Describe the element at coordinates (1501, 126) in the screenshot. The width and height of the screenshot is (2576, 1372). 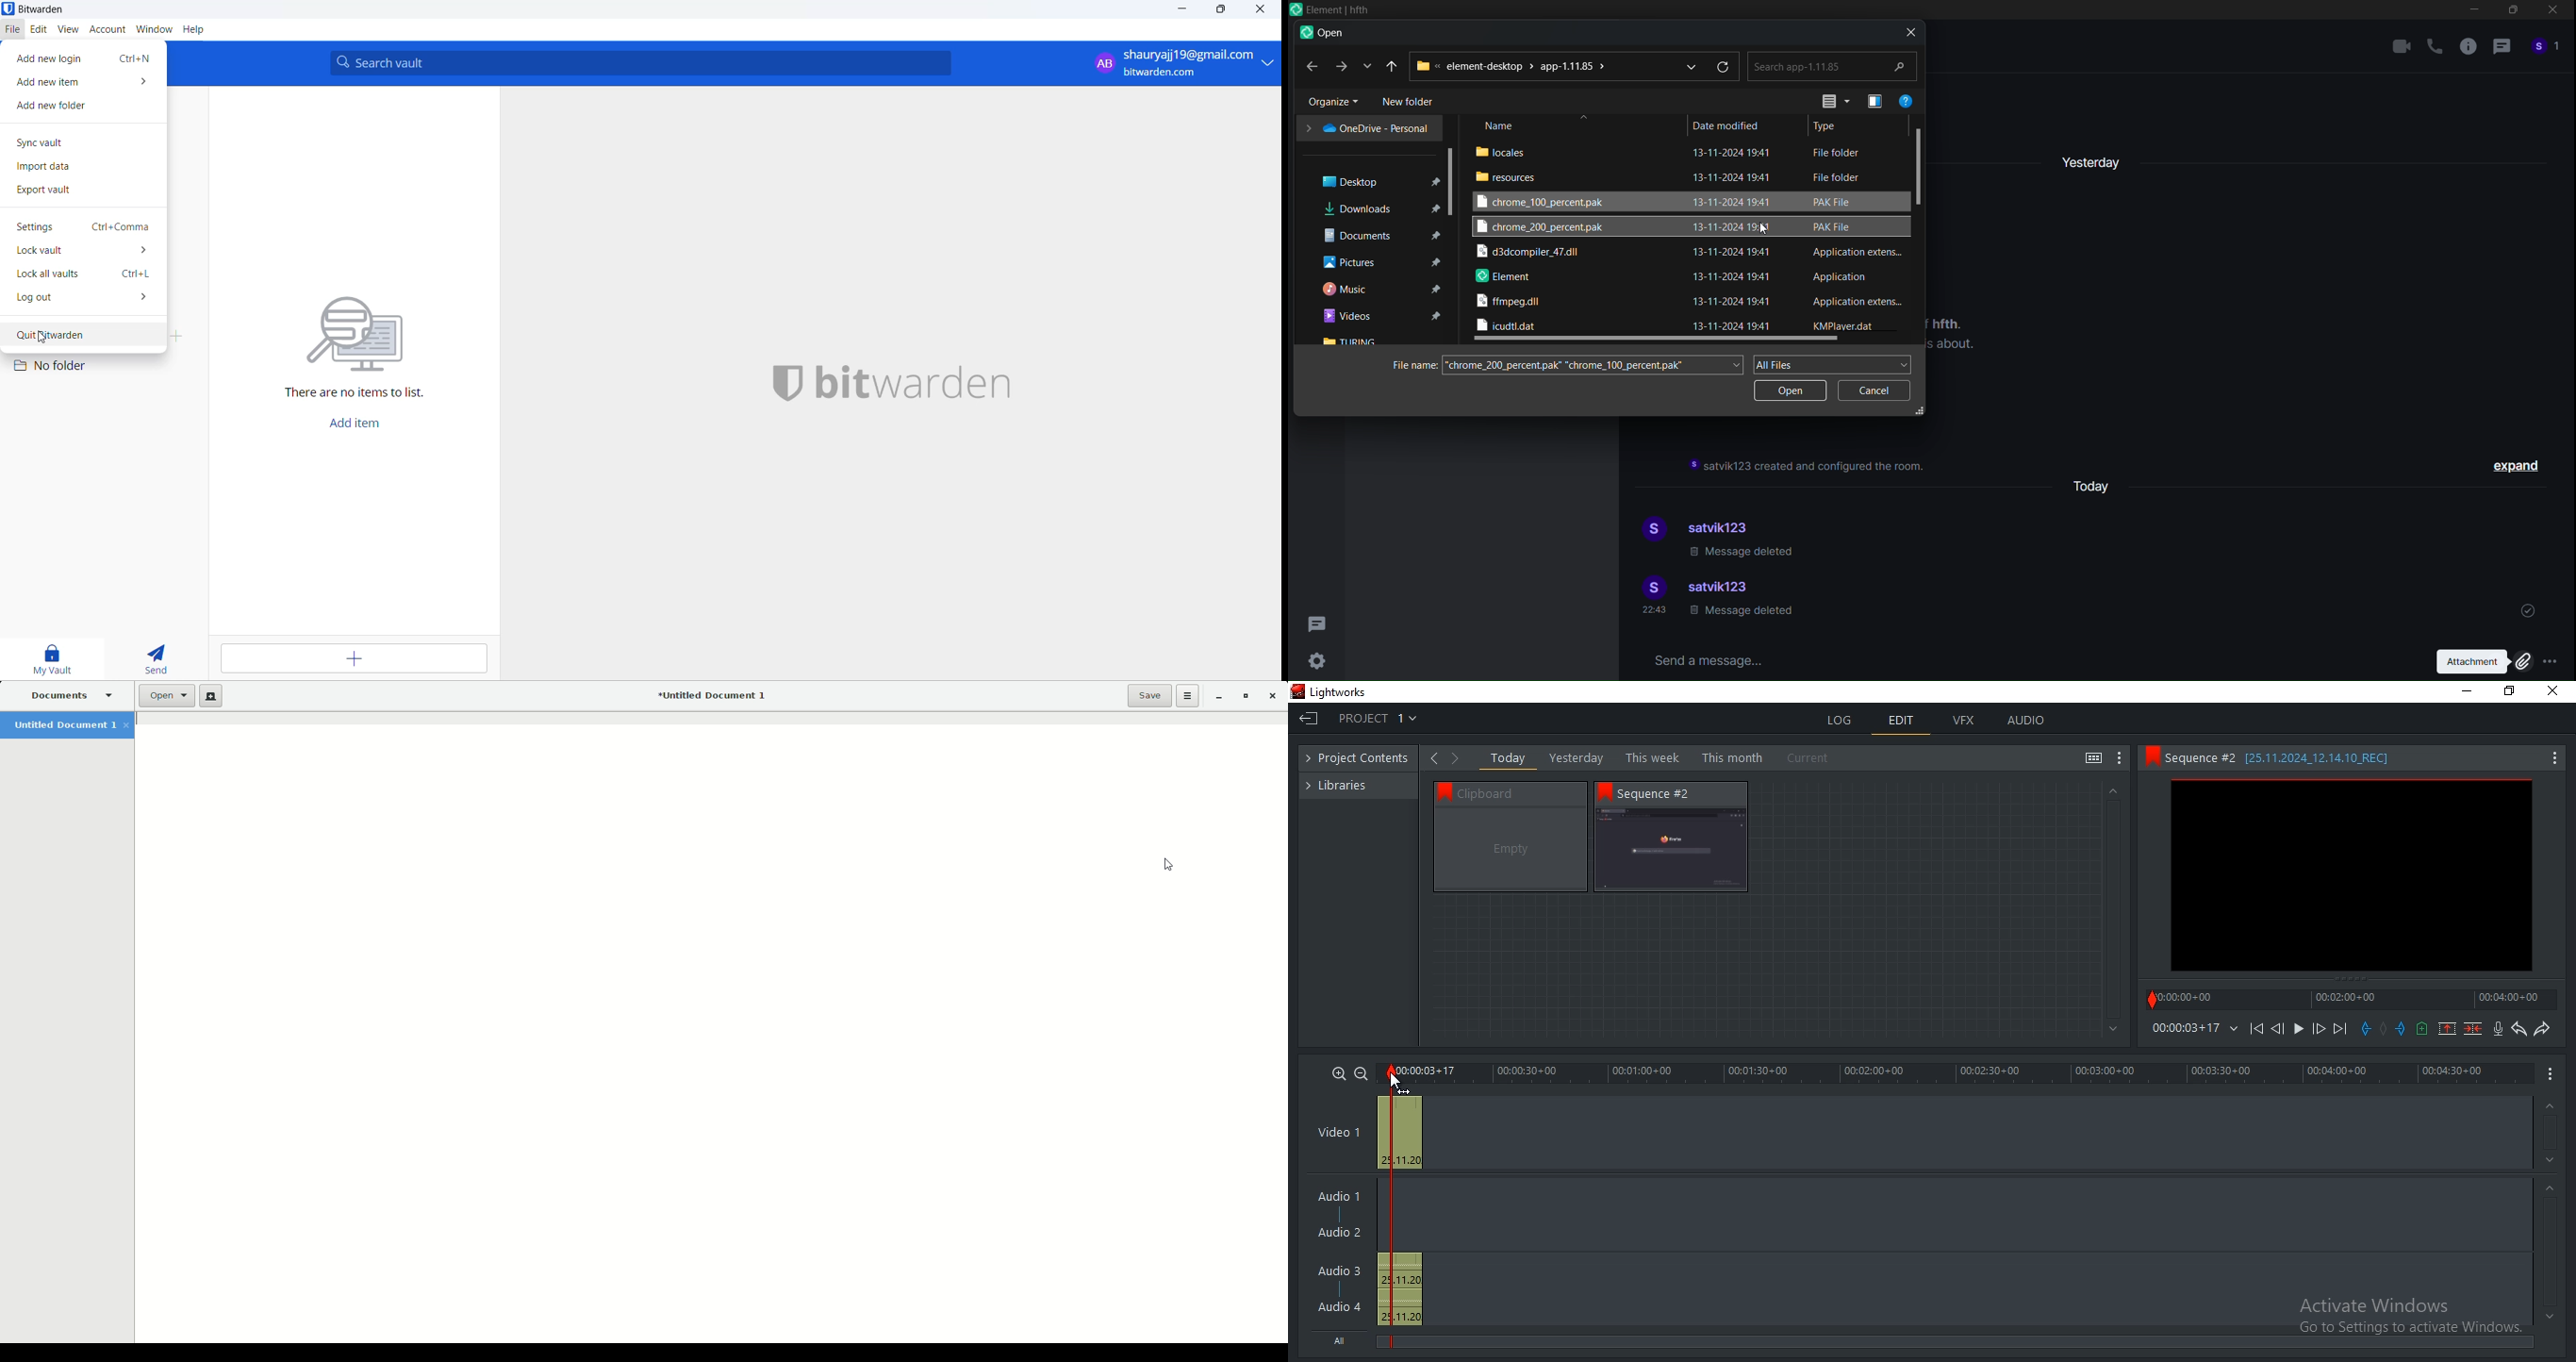
I see `name` at that location.